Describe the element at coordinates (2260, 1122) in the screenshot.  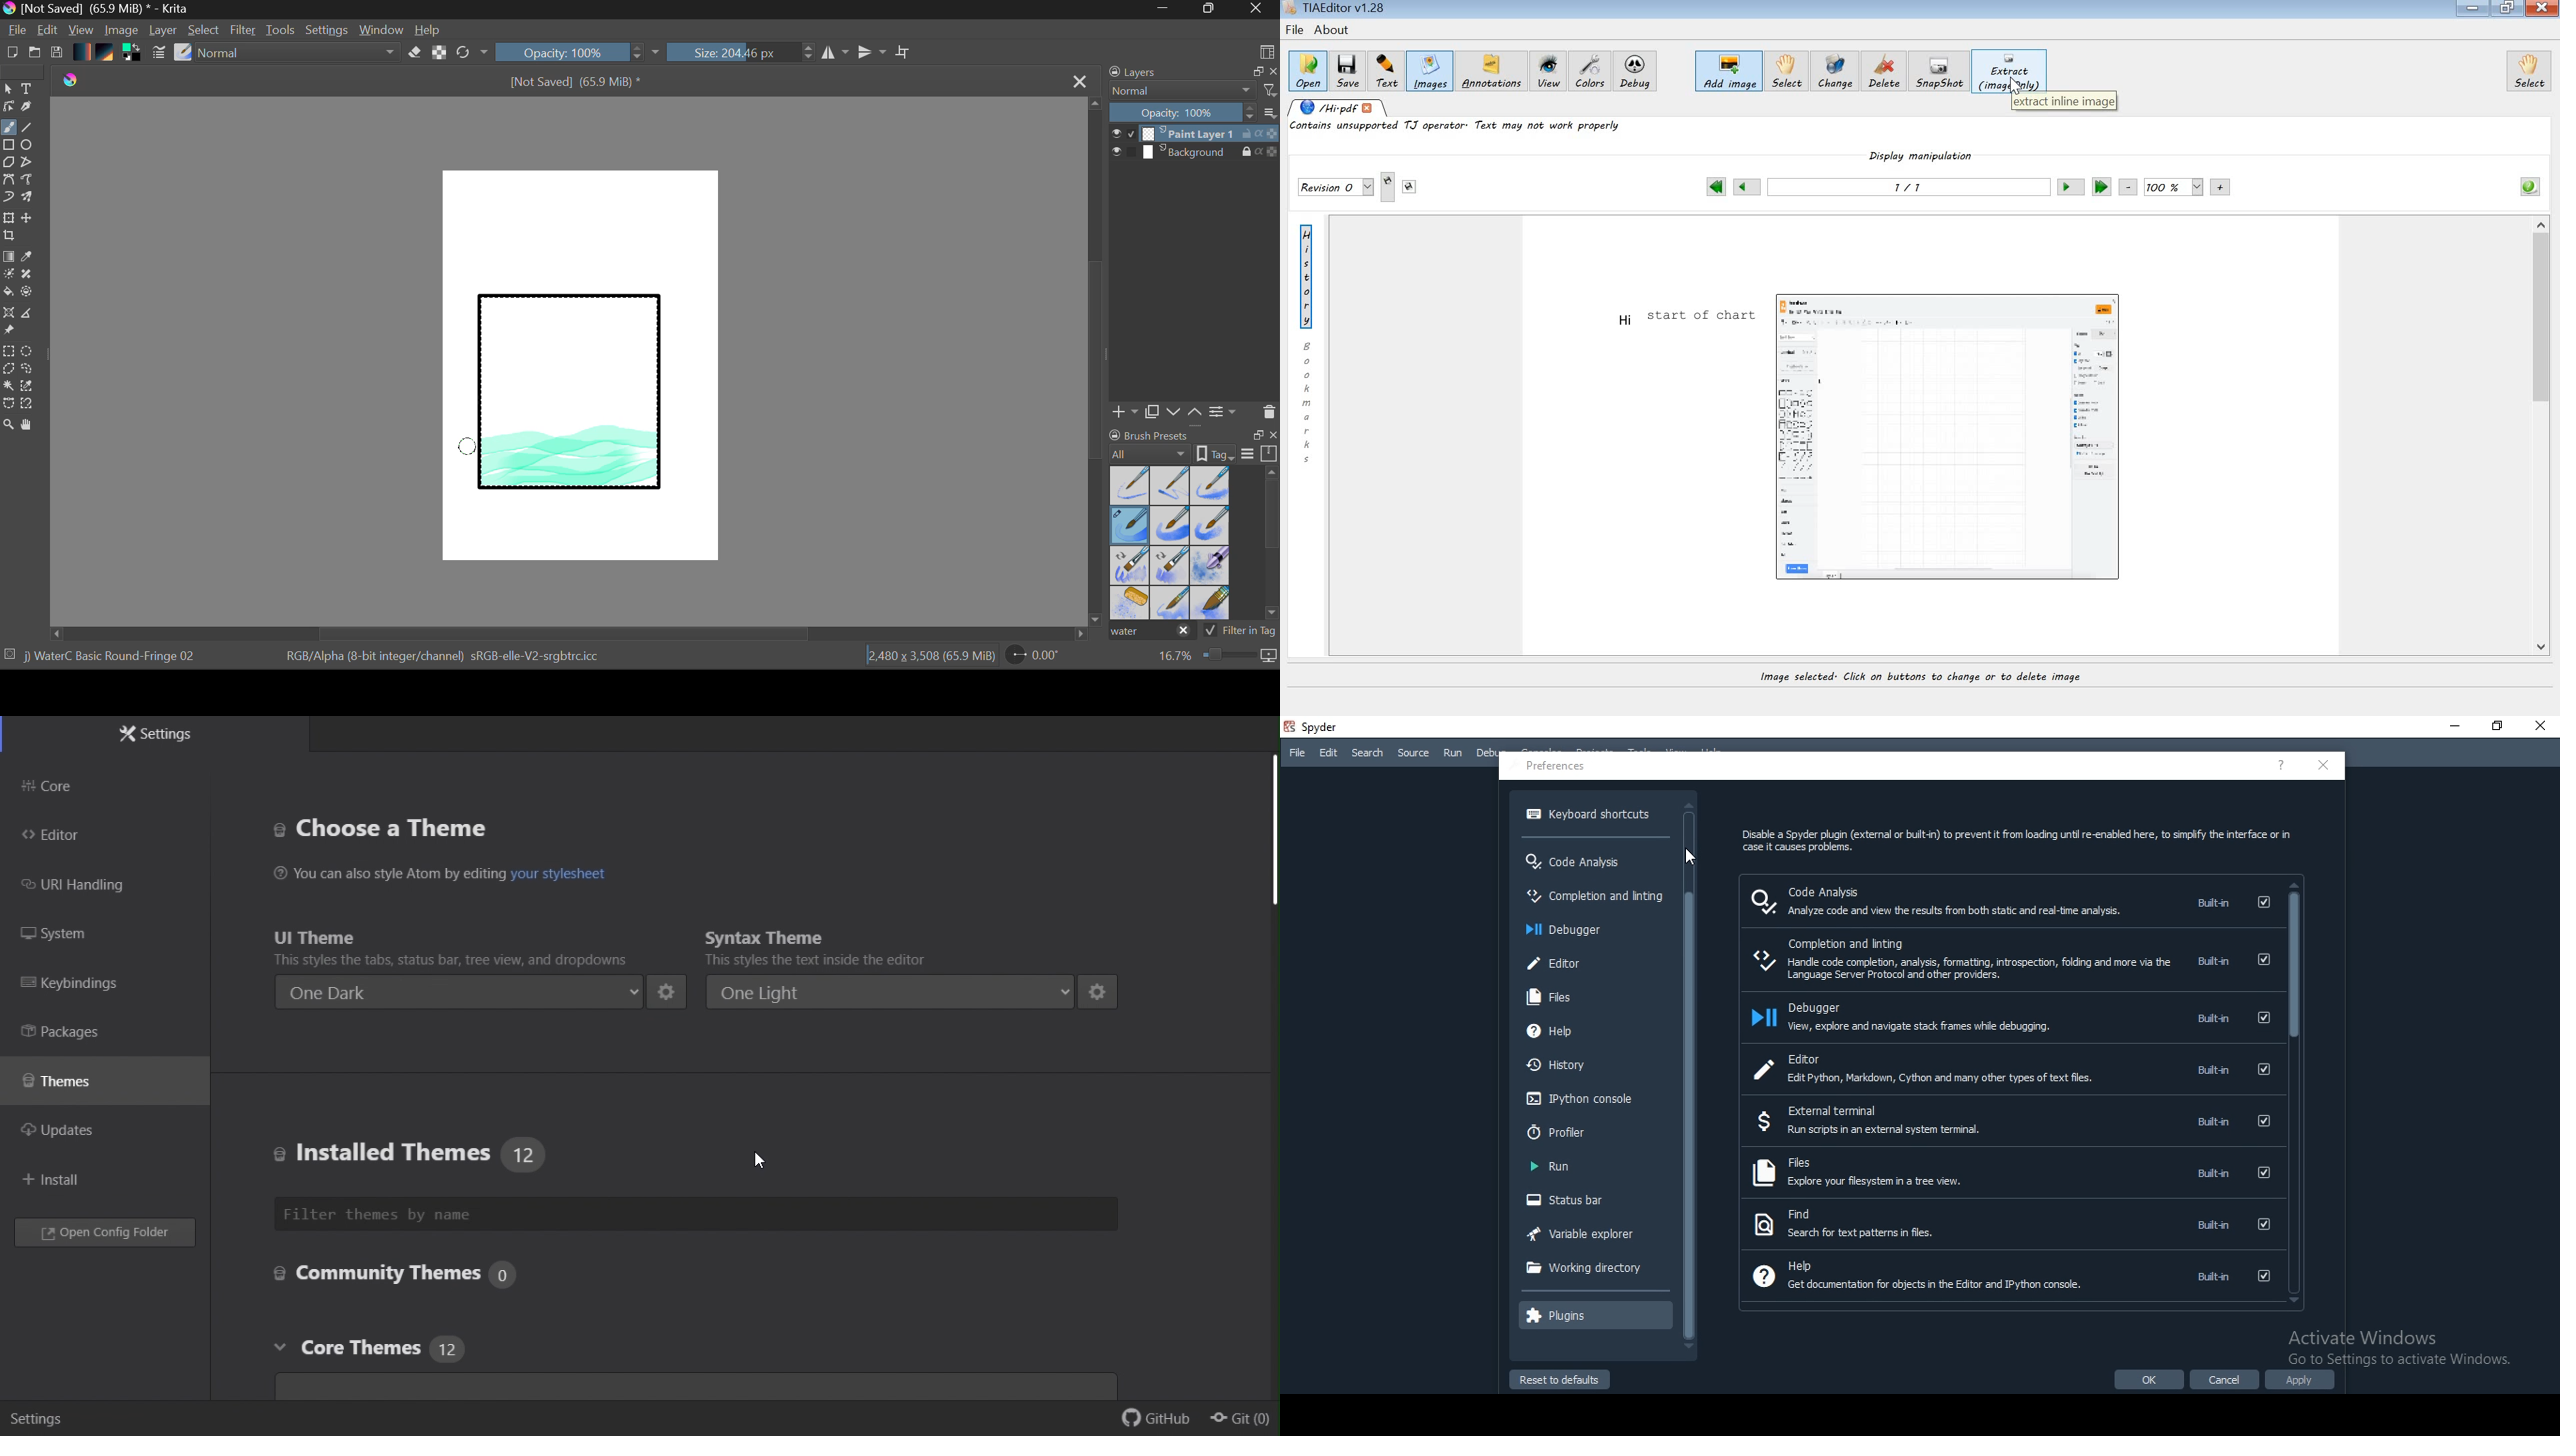
I see `checkbox` at that location.